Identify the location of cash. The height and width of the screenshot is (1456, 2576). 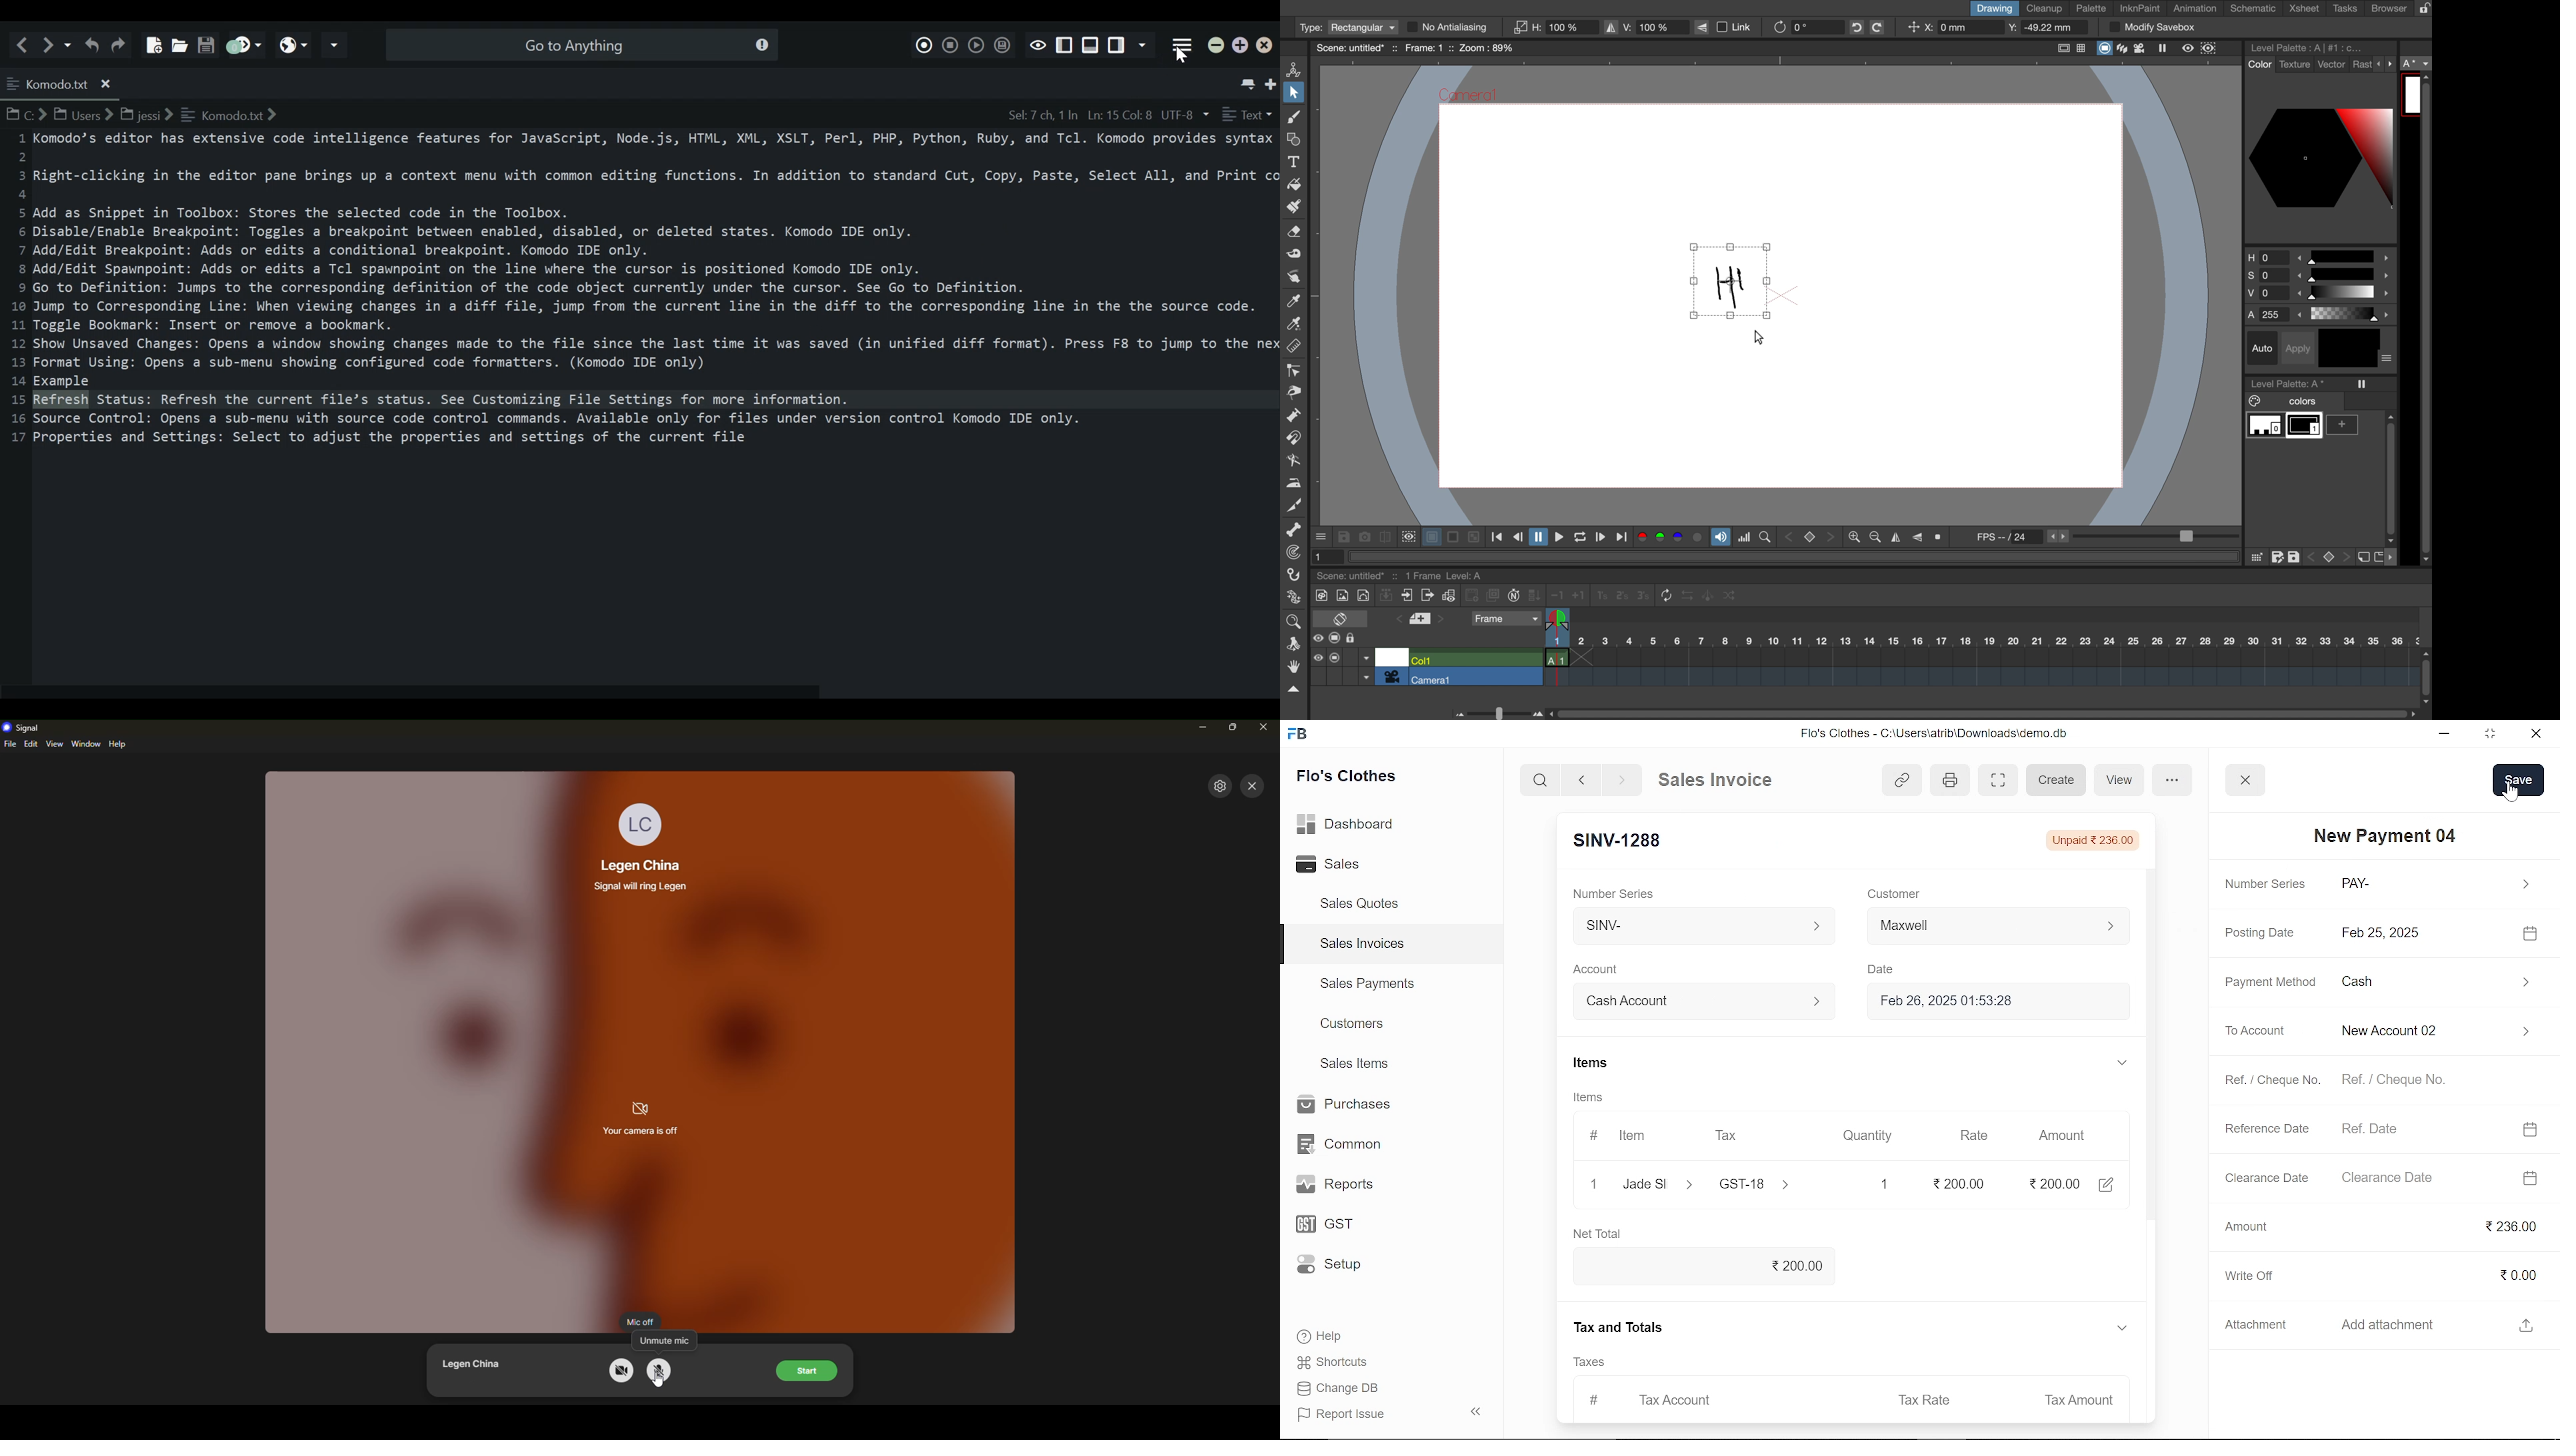
(2435, 983).